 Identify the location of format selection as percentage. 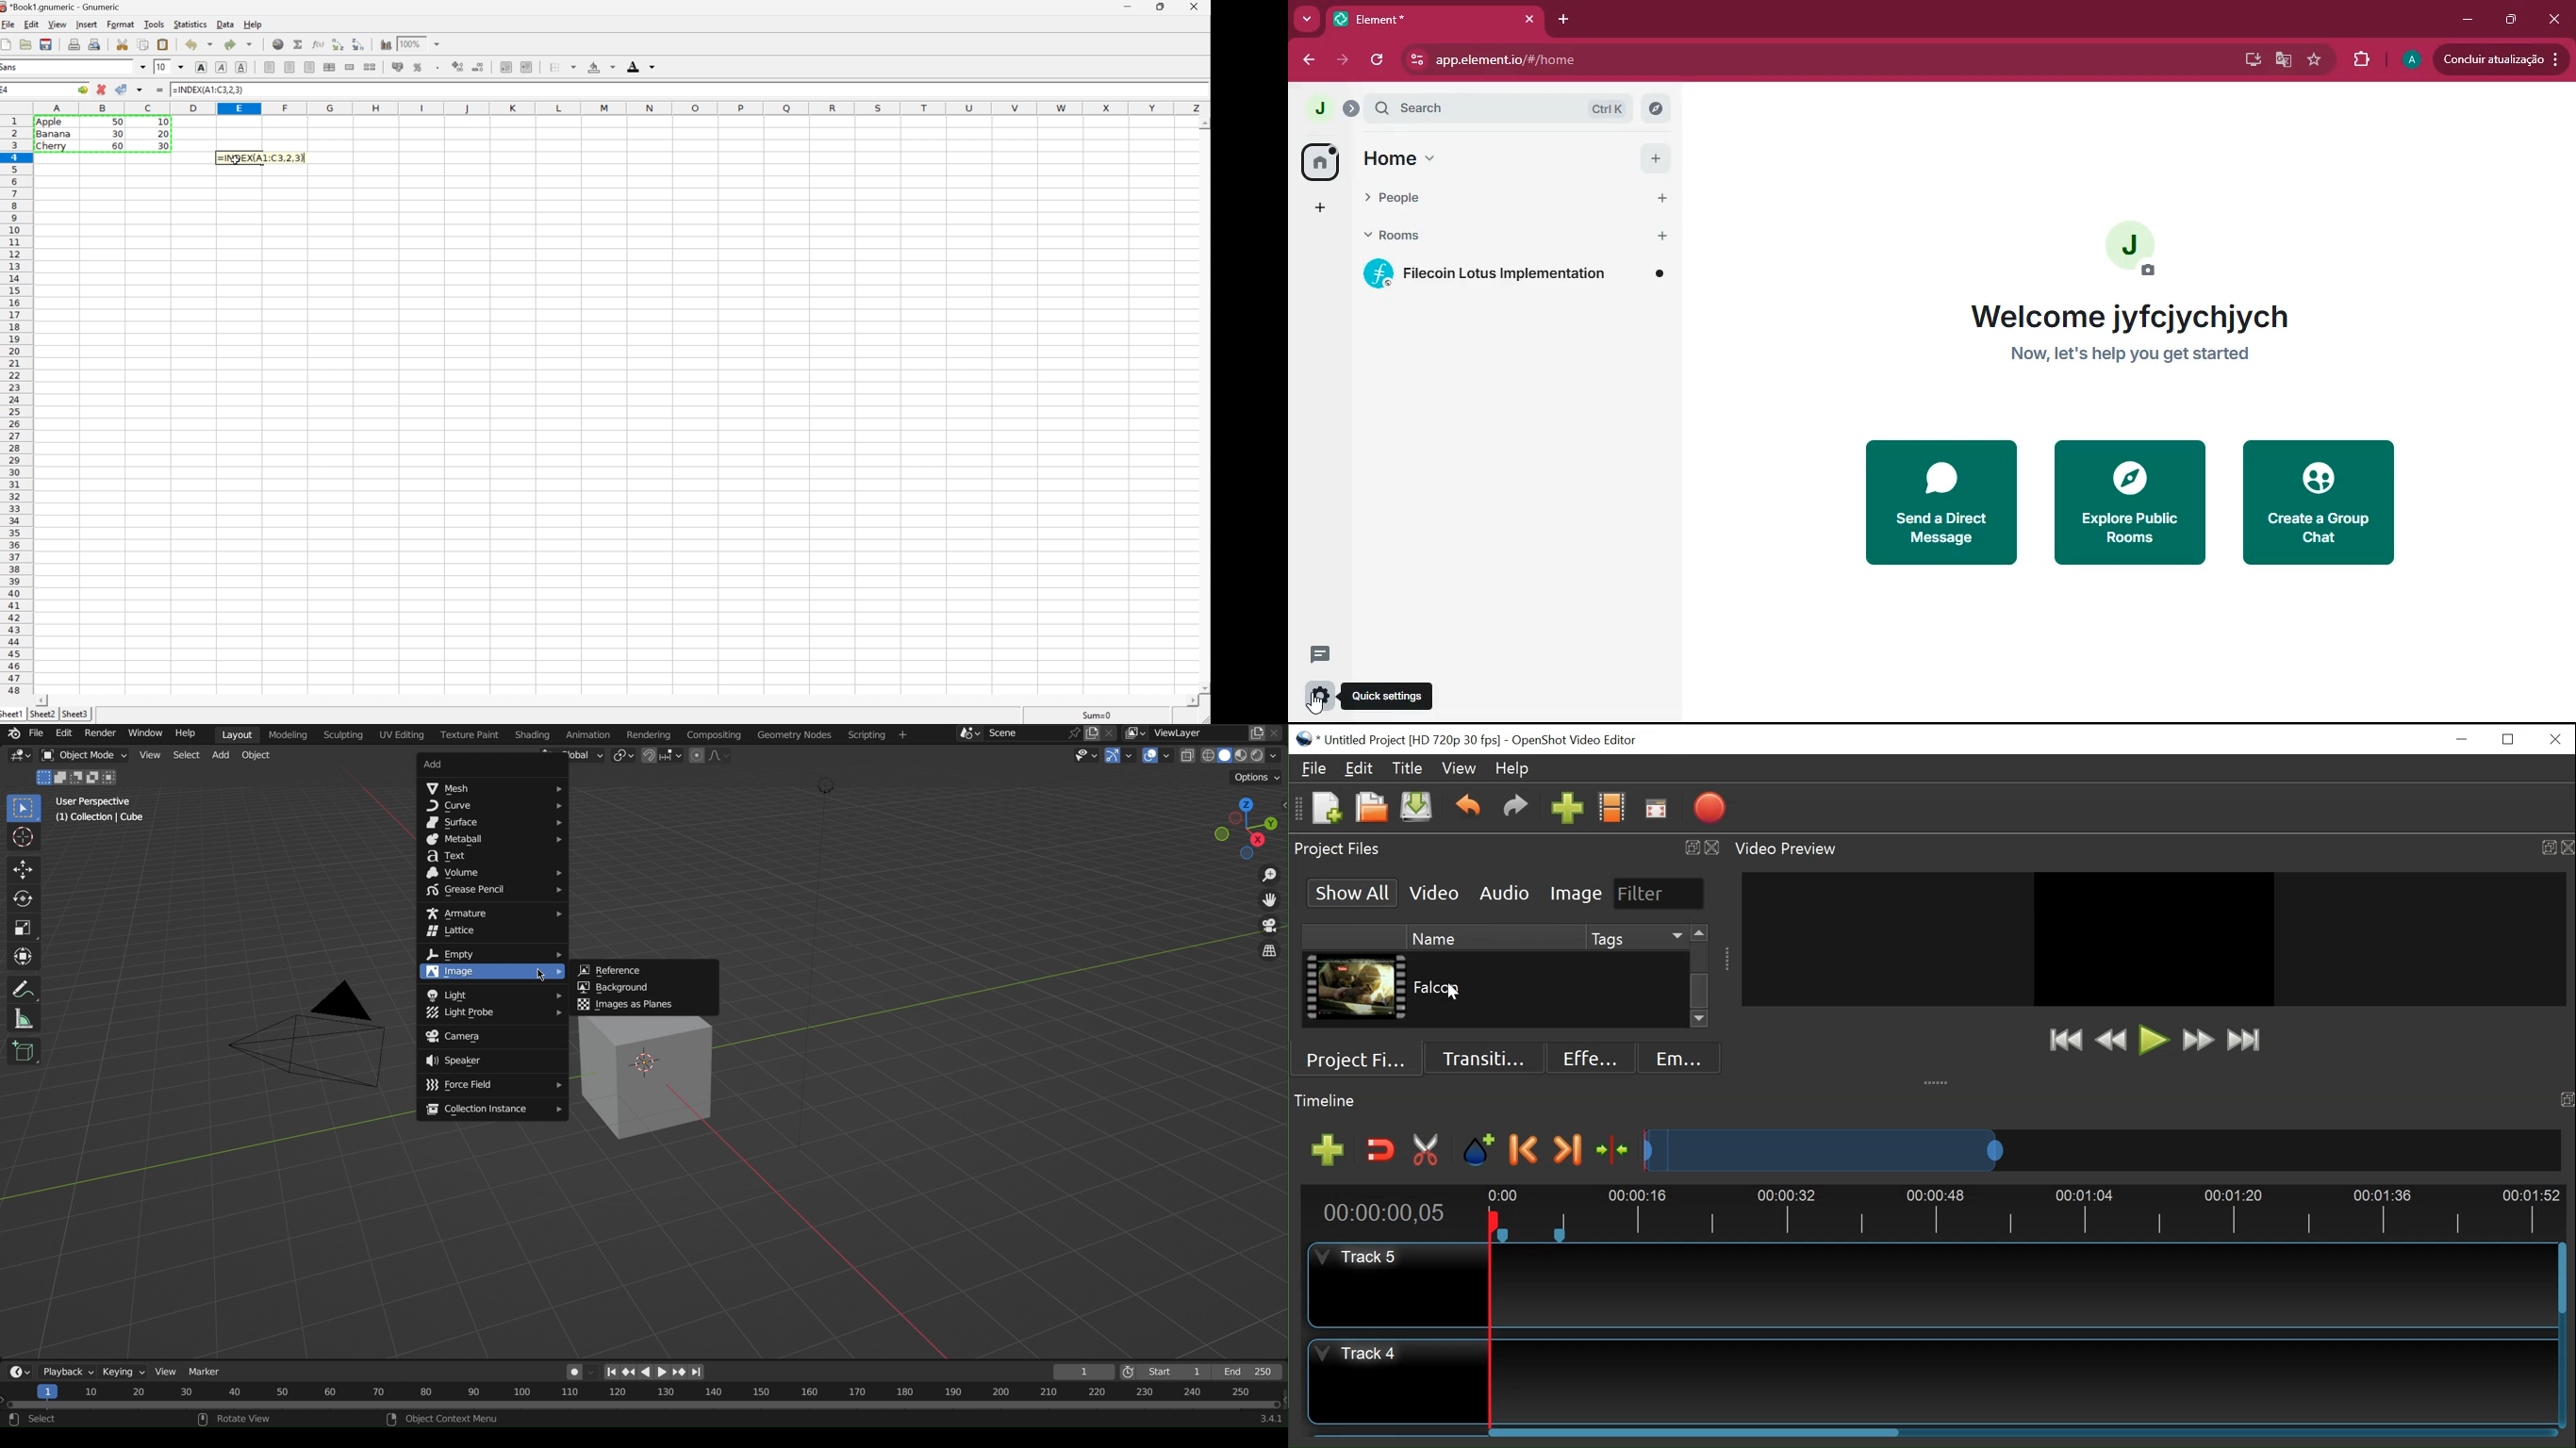
(420, 68).